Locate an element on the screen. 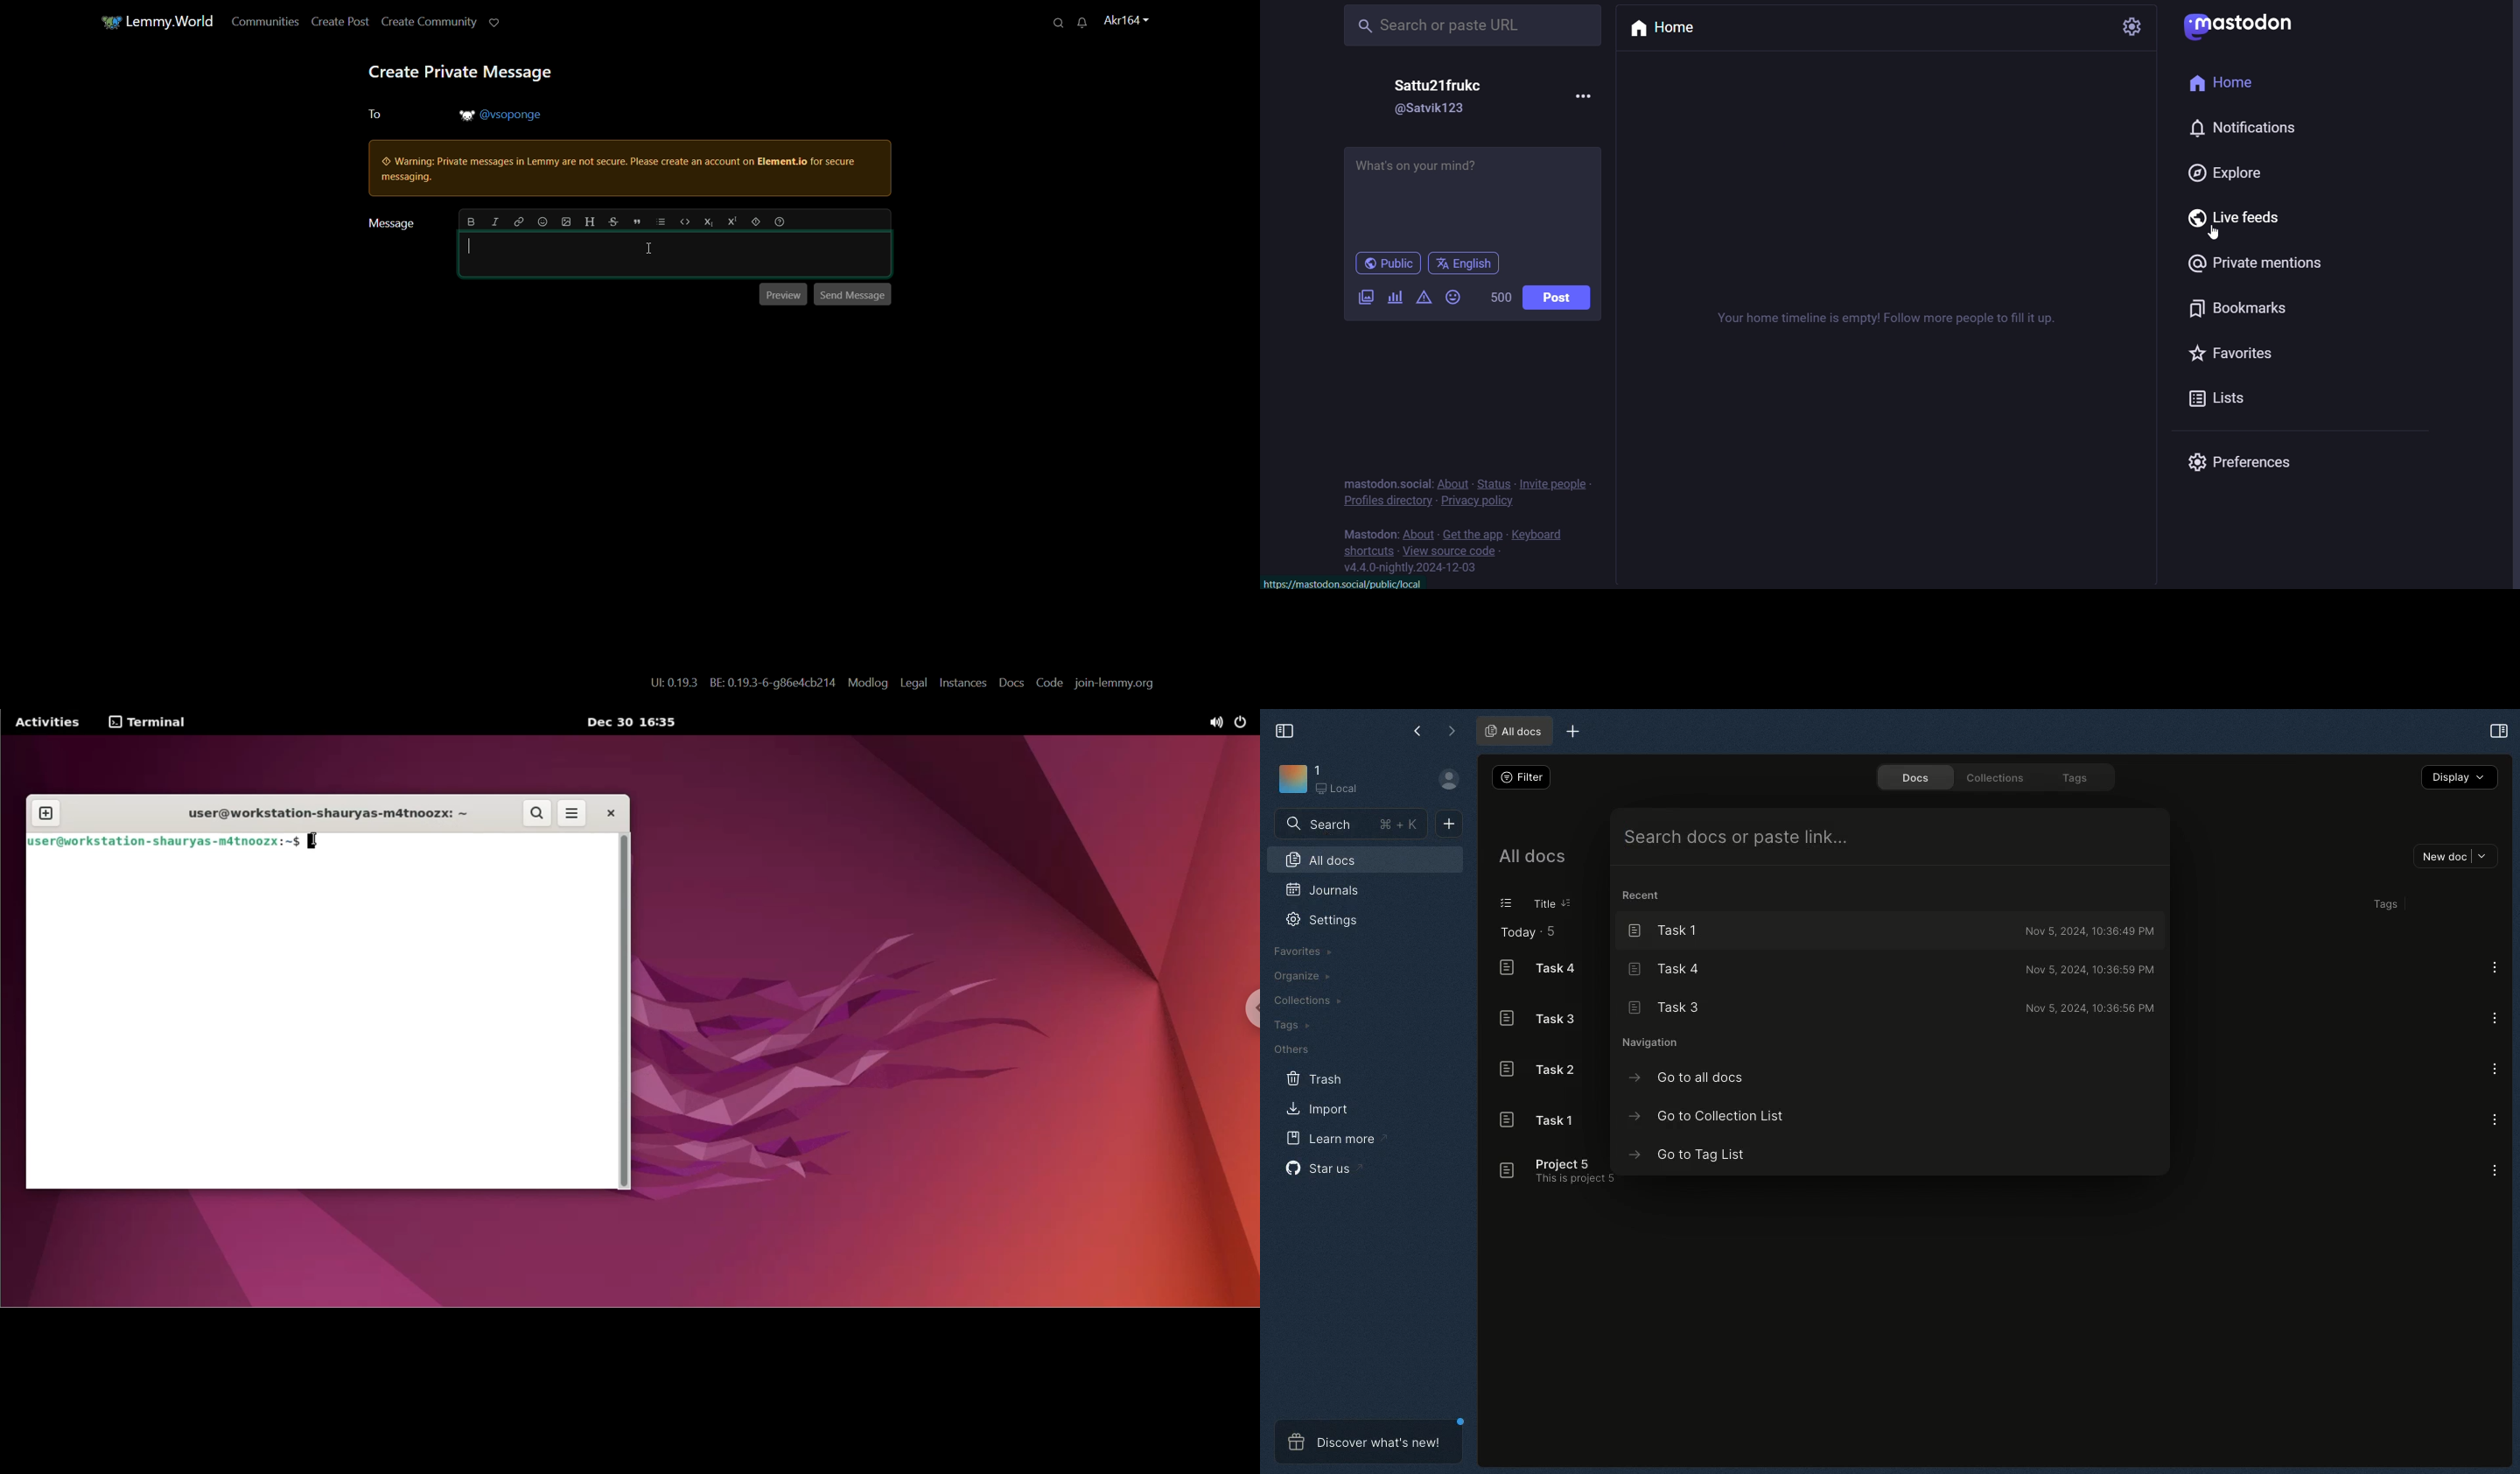 Image resolution: width=2520 pixels, height=1484 pixels. invite people is located at coordinates (1555, 484).